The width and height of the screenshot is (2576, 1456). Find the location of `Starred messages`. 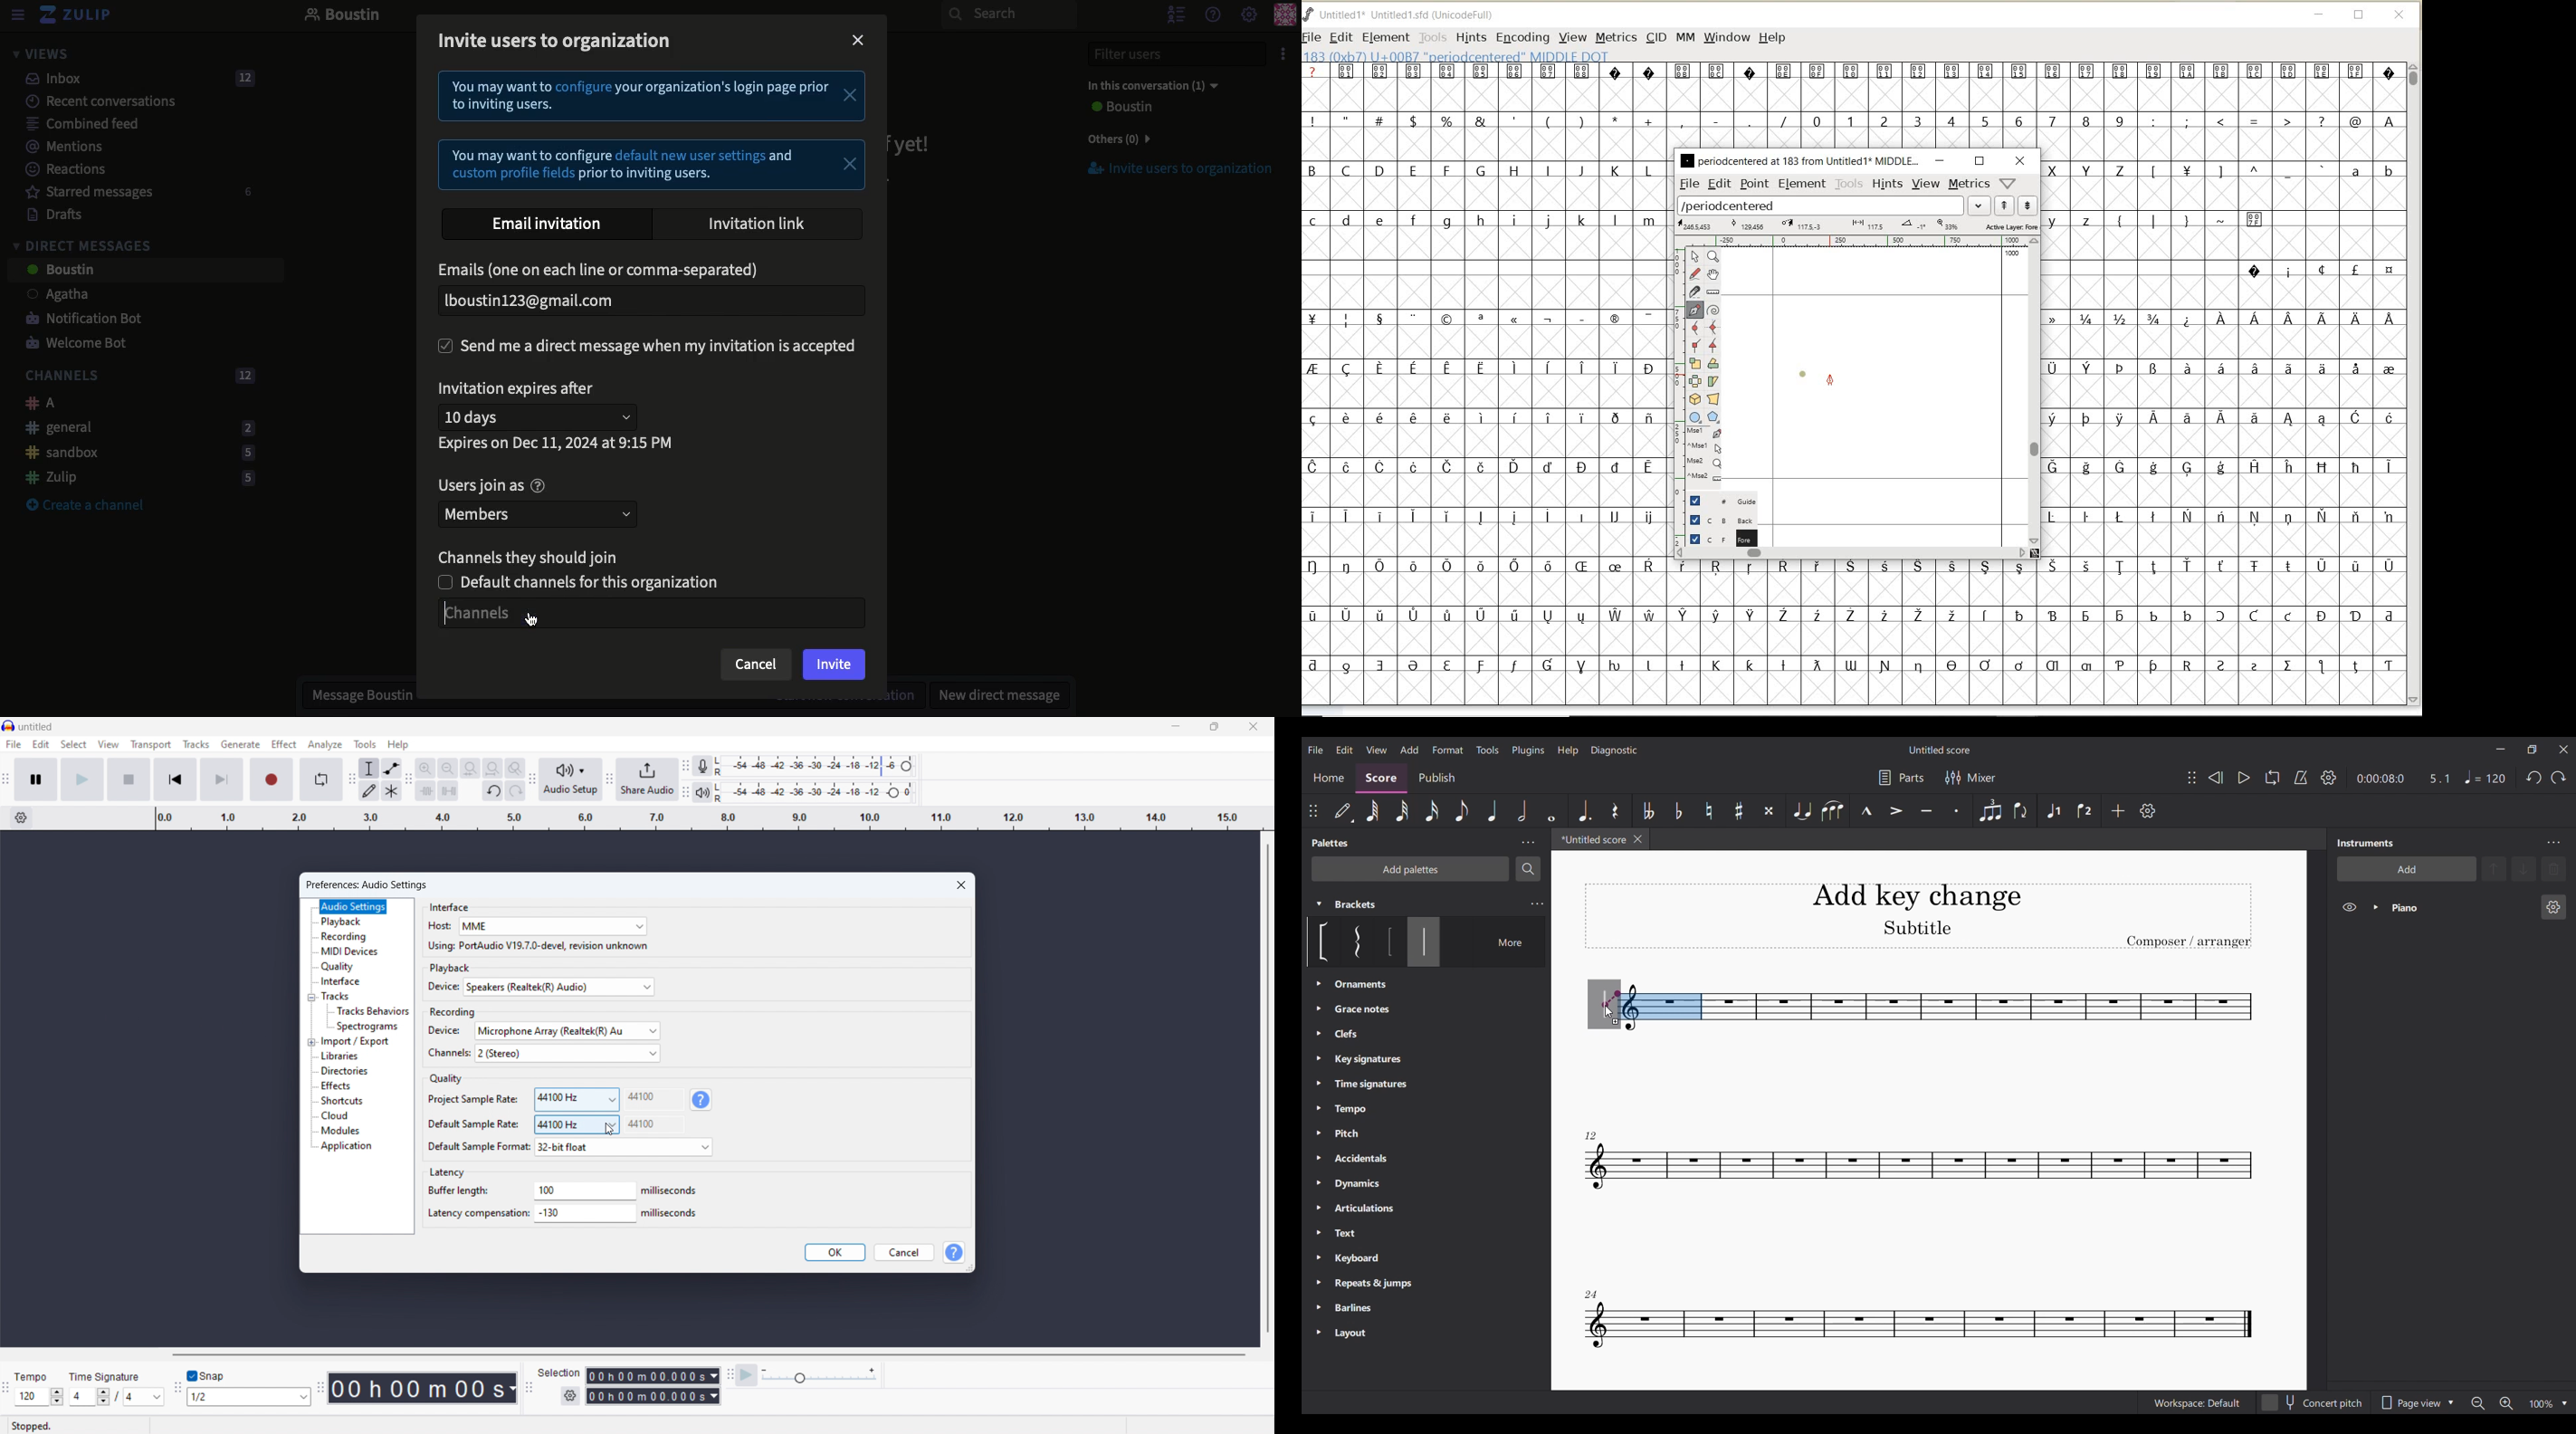

Starred messages is located at coordinates (136, 192).